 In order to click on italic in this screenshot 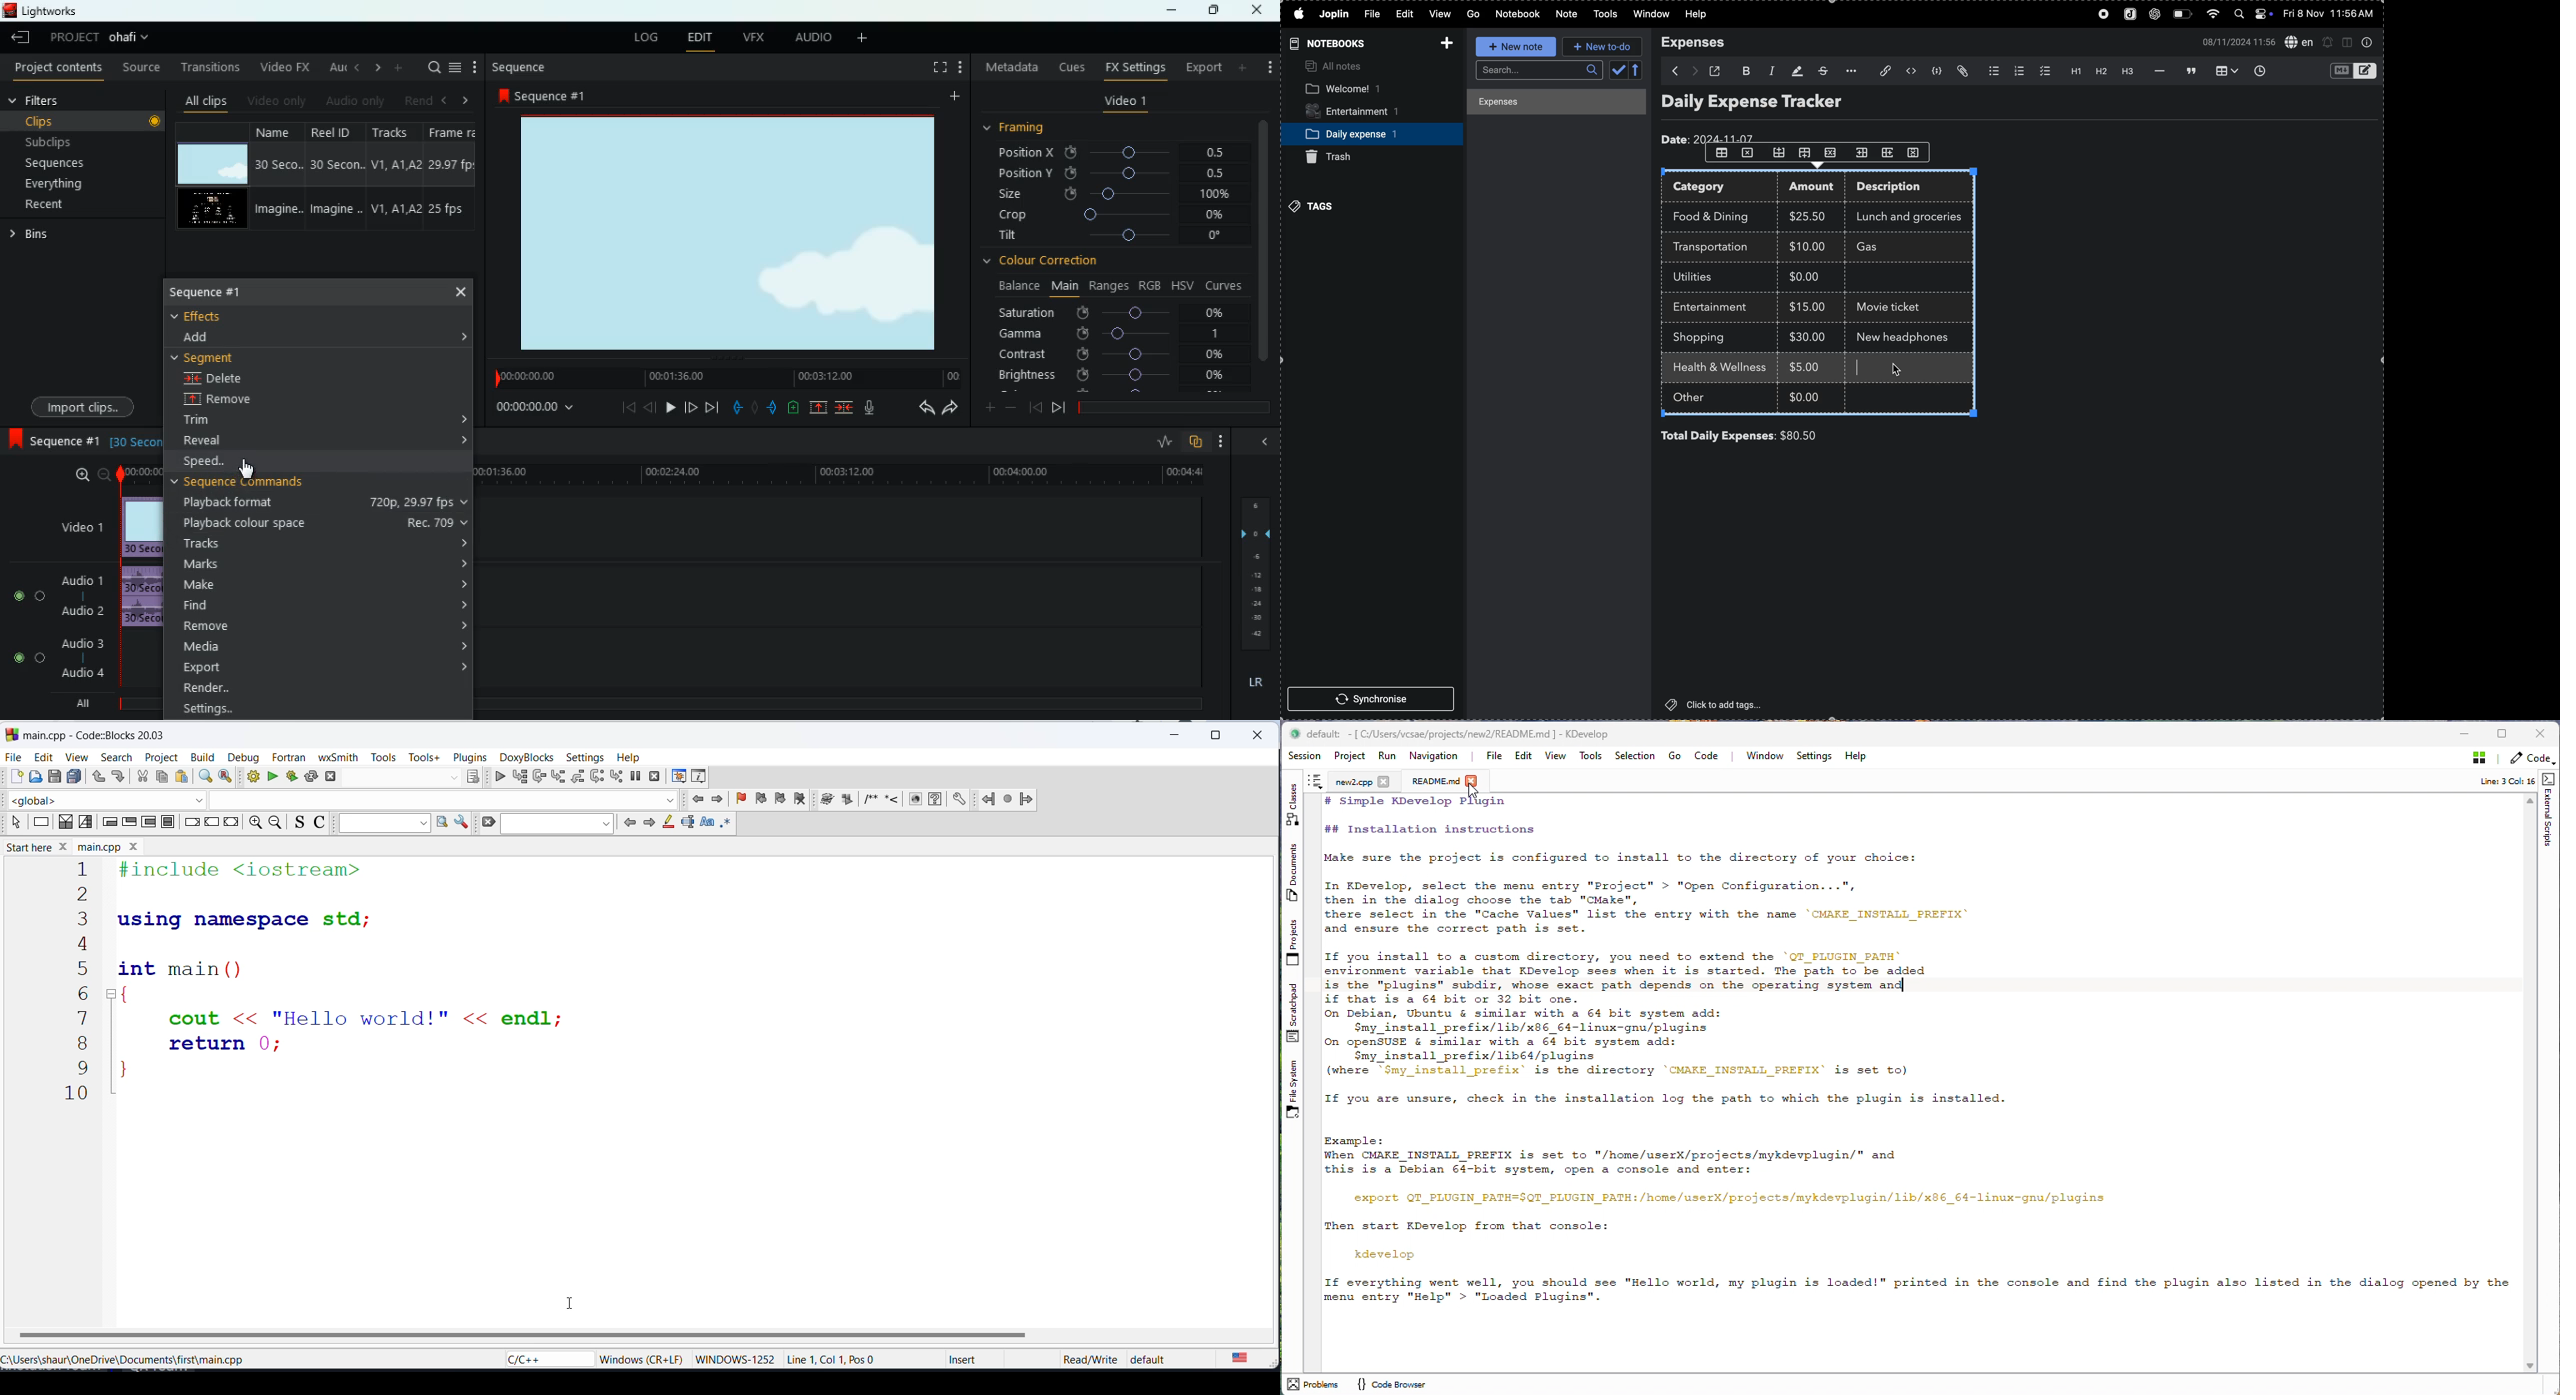, I will do `click(1769, 70)`.